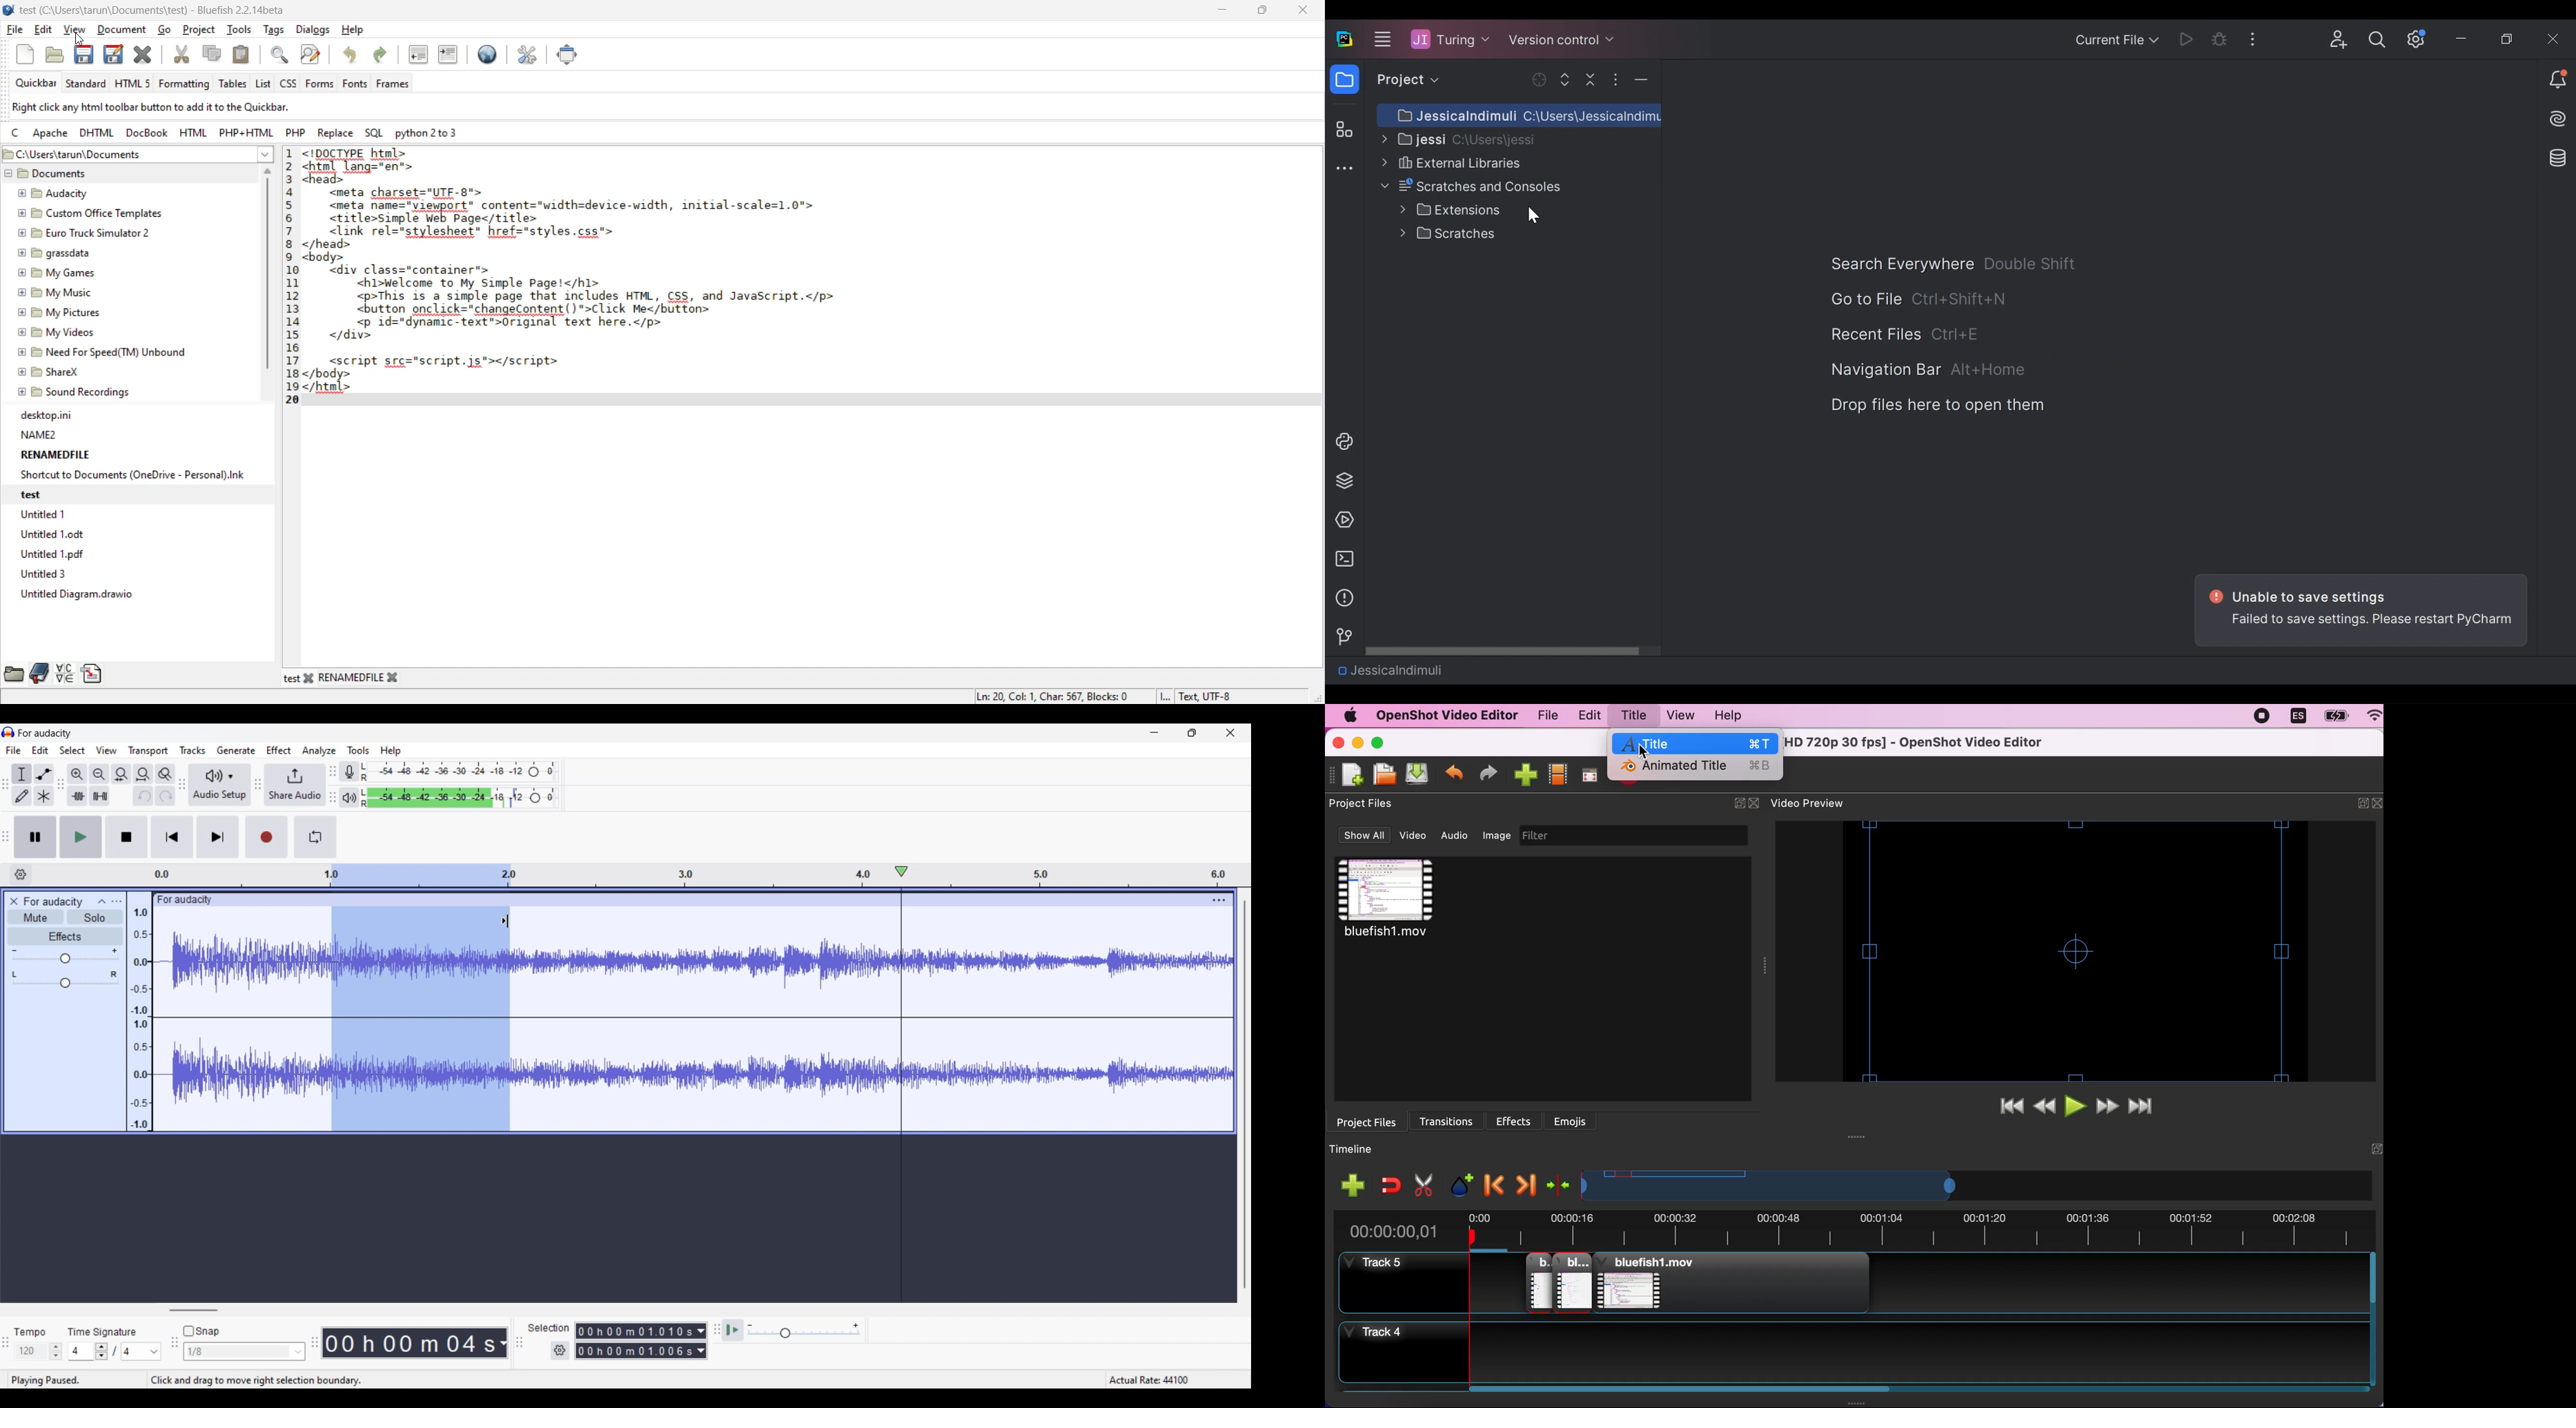  Describe the element at coordinates (121, 29) in the screenshot. I see `document` at that location.